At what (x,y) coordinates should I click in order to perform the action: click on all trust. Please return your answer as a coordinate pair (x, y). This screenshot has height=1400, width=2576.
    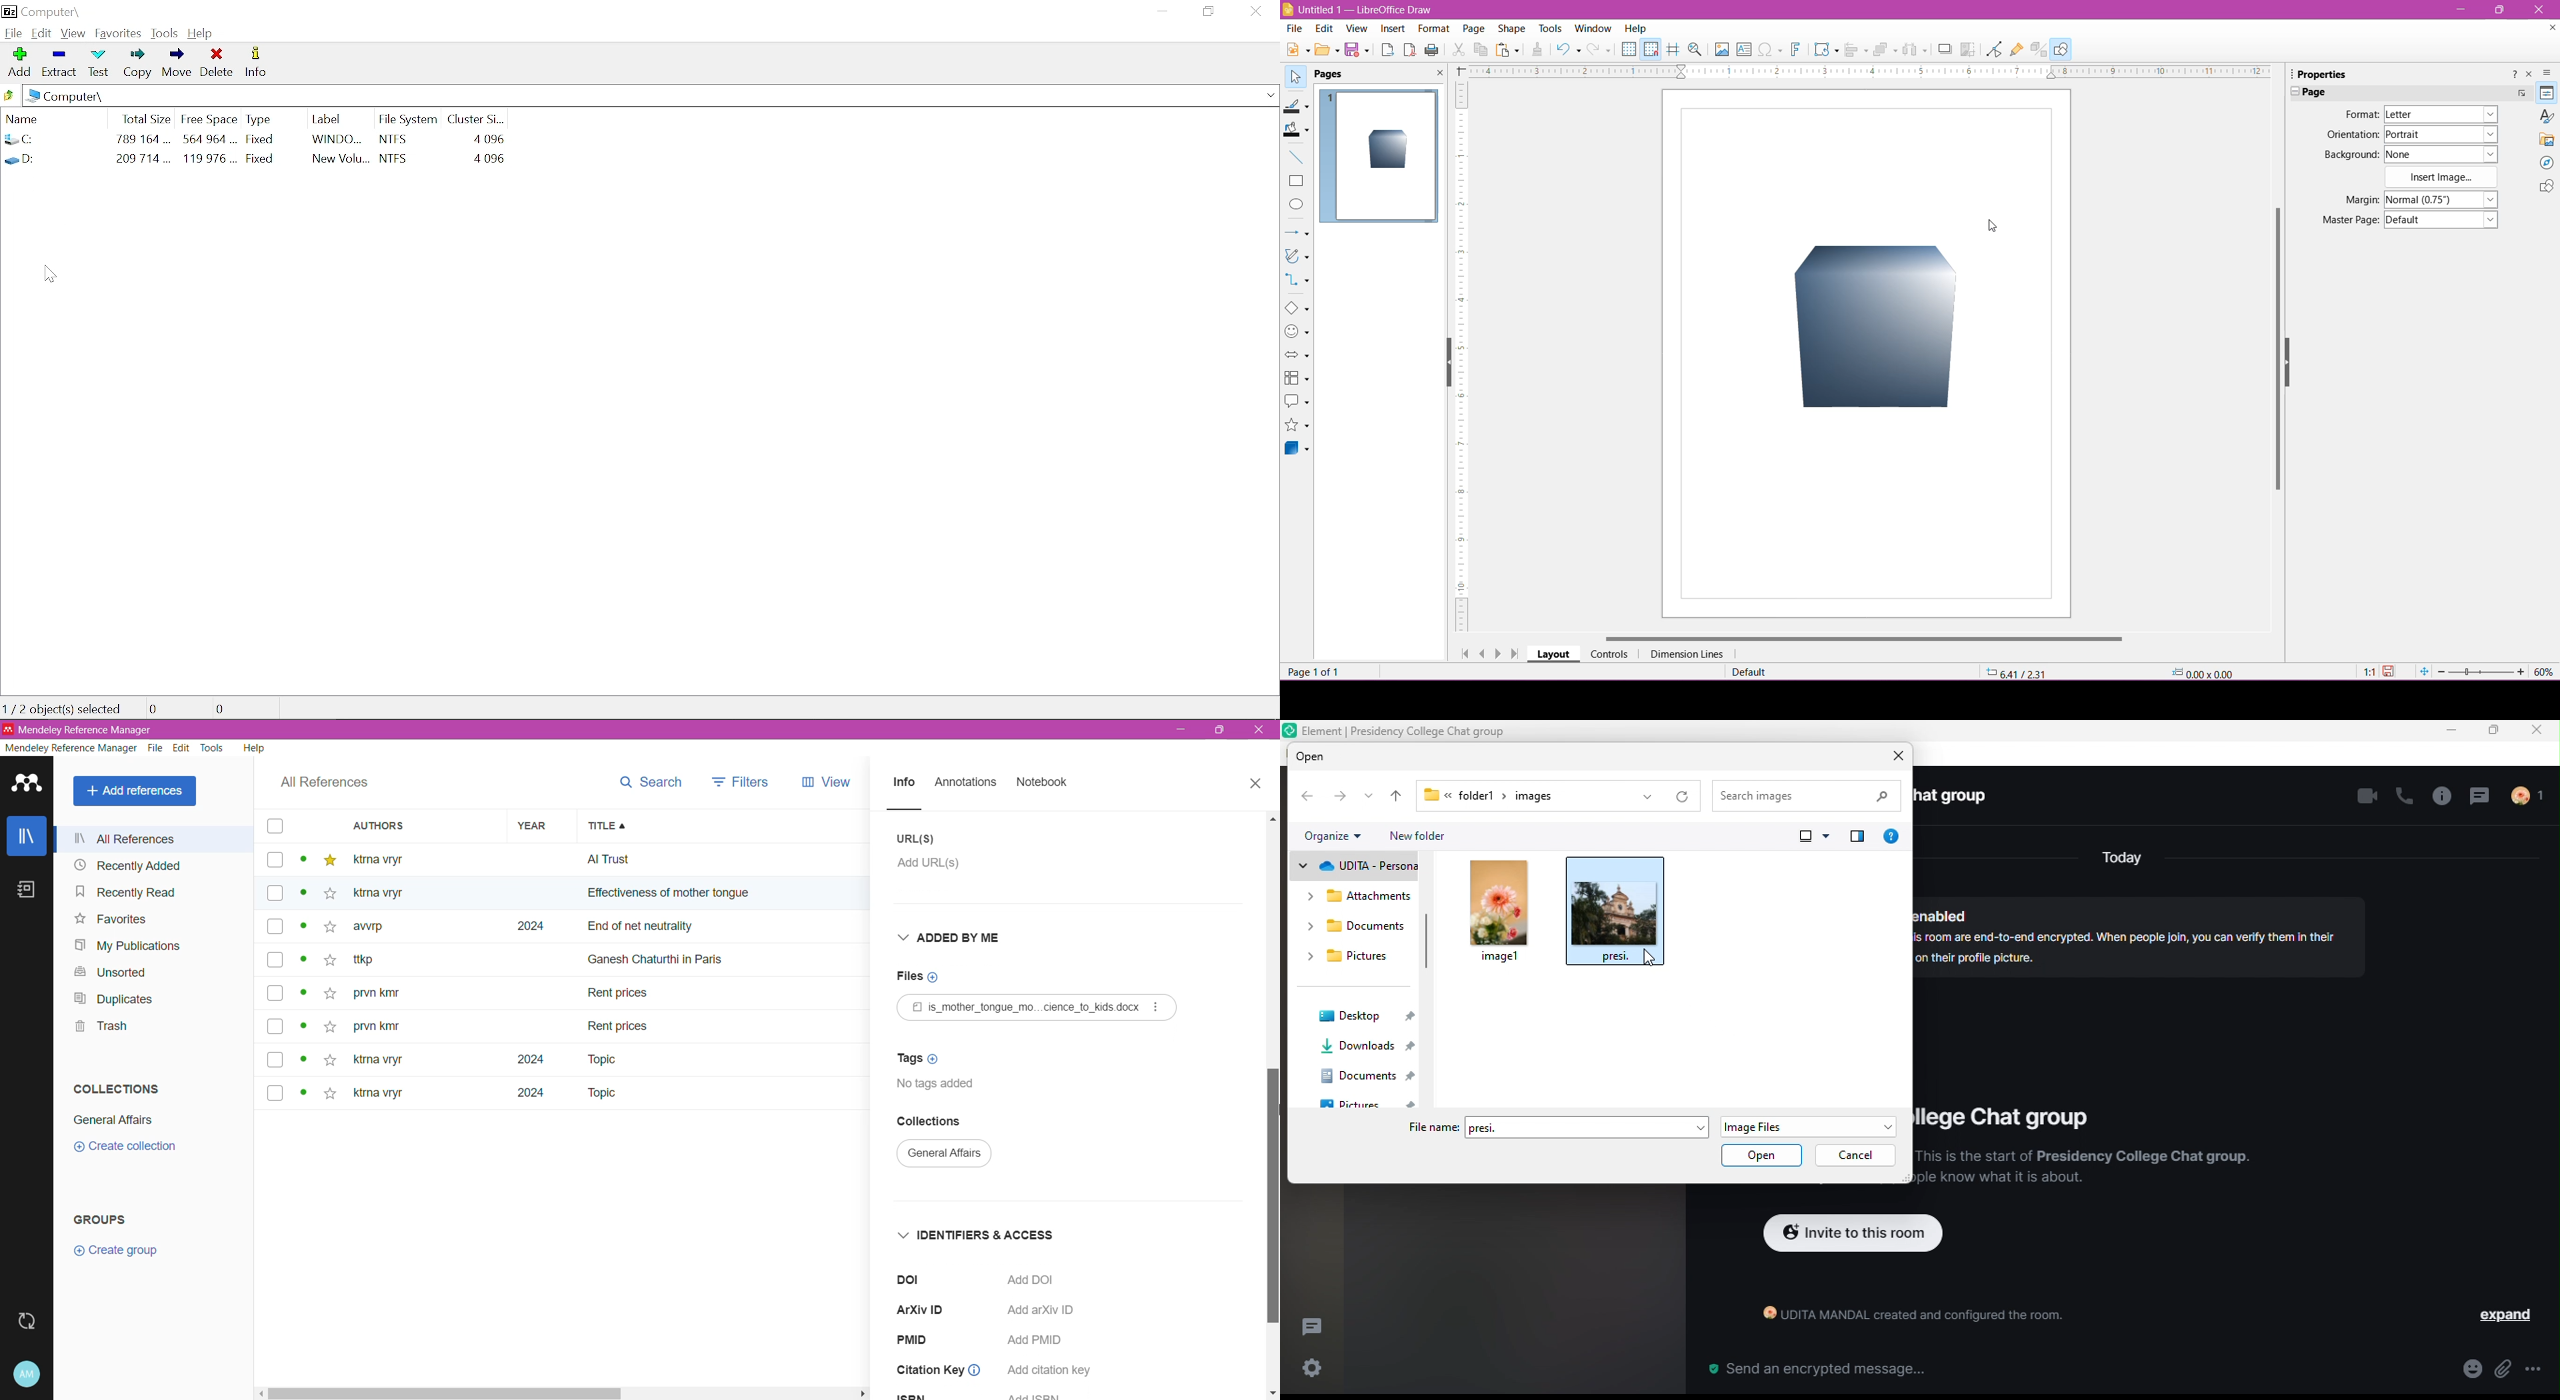
    Looking at the image, I should click on (680, 859).